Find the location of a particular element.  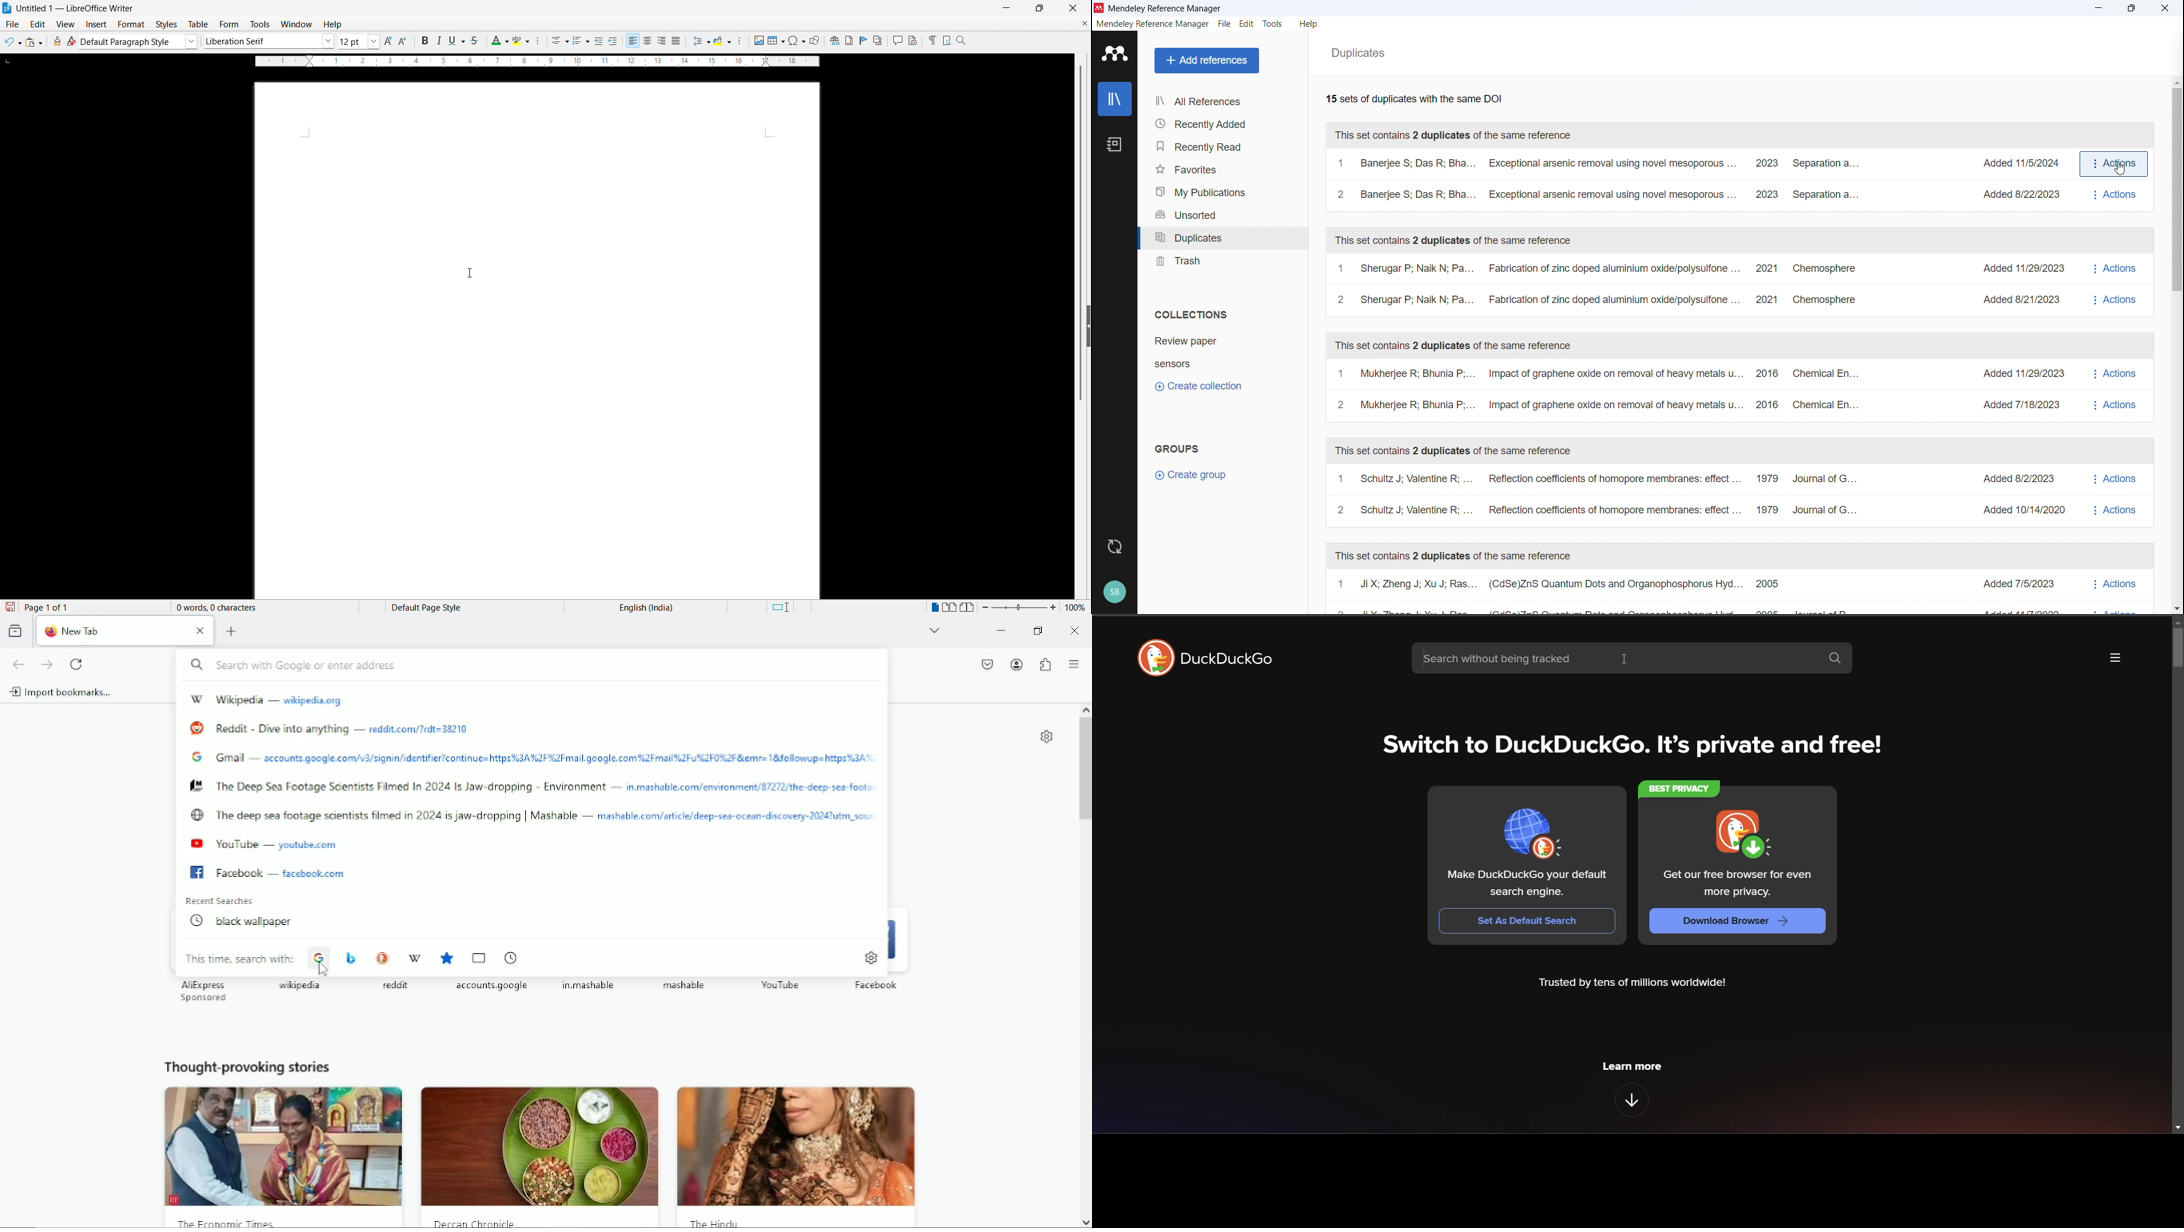

AliExpress sponsored is located at coordinates (209, 992).